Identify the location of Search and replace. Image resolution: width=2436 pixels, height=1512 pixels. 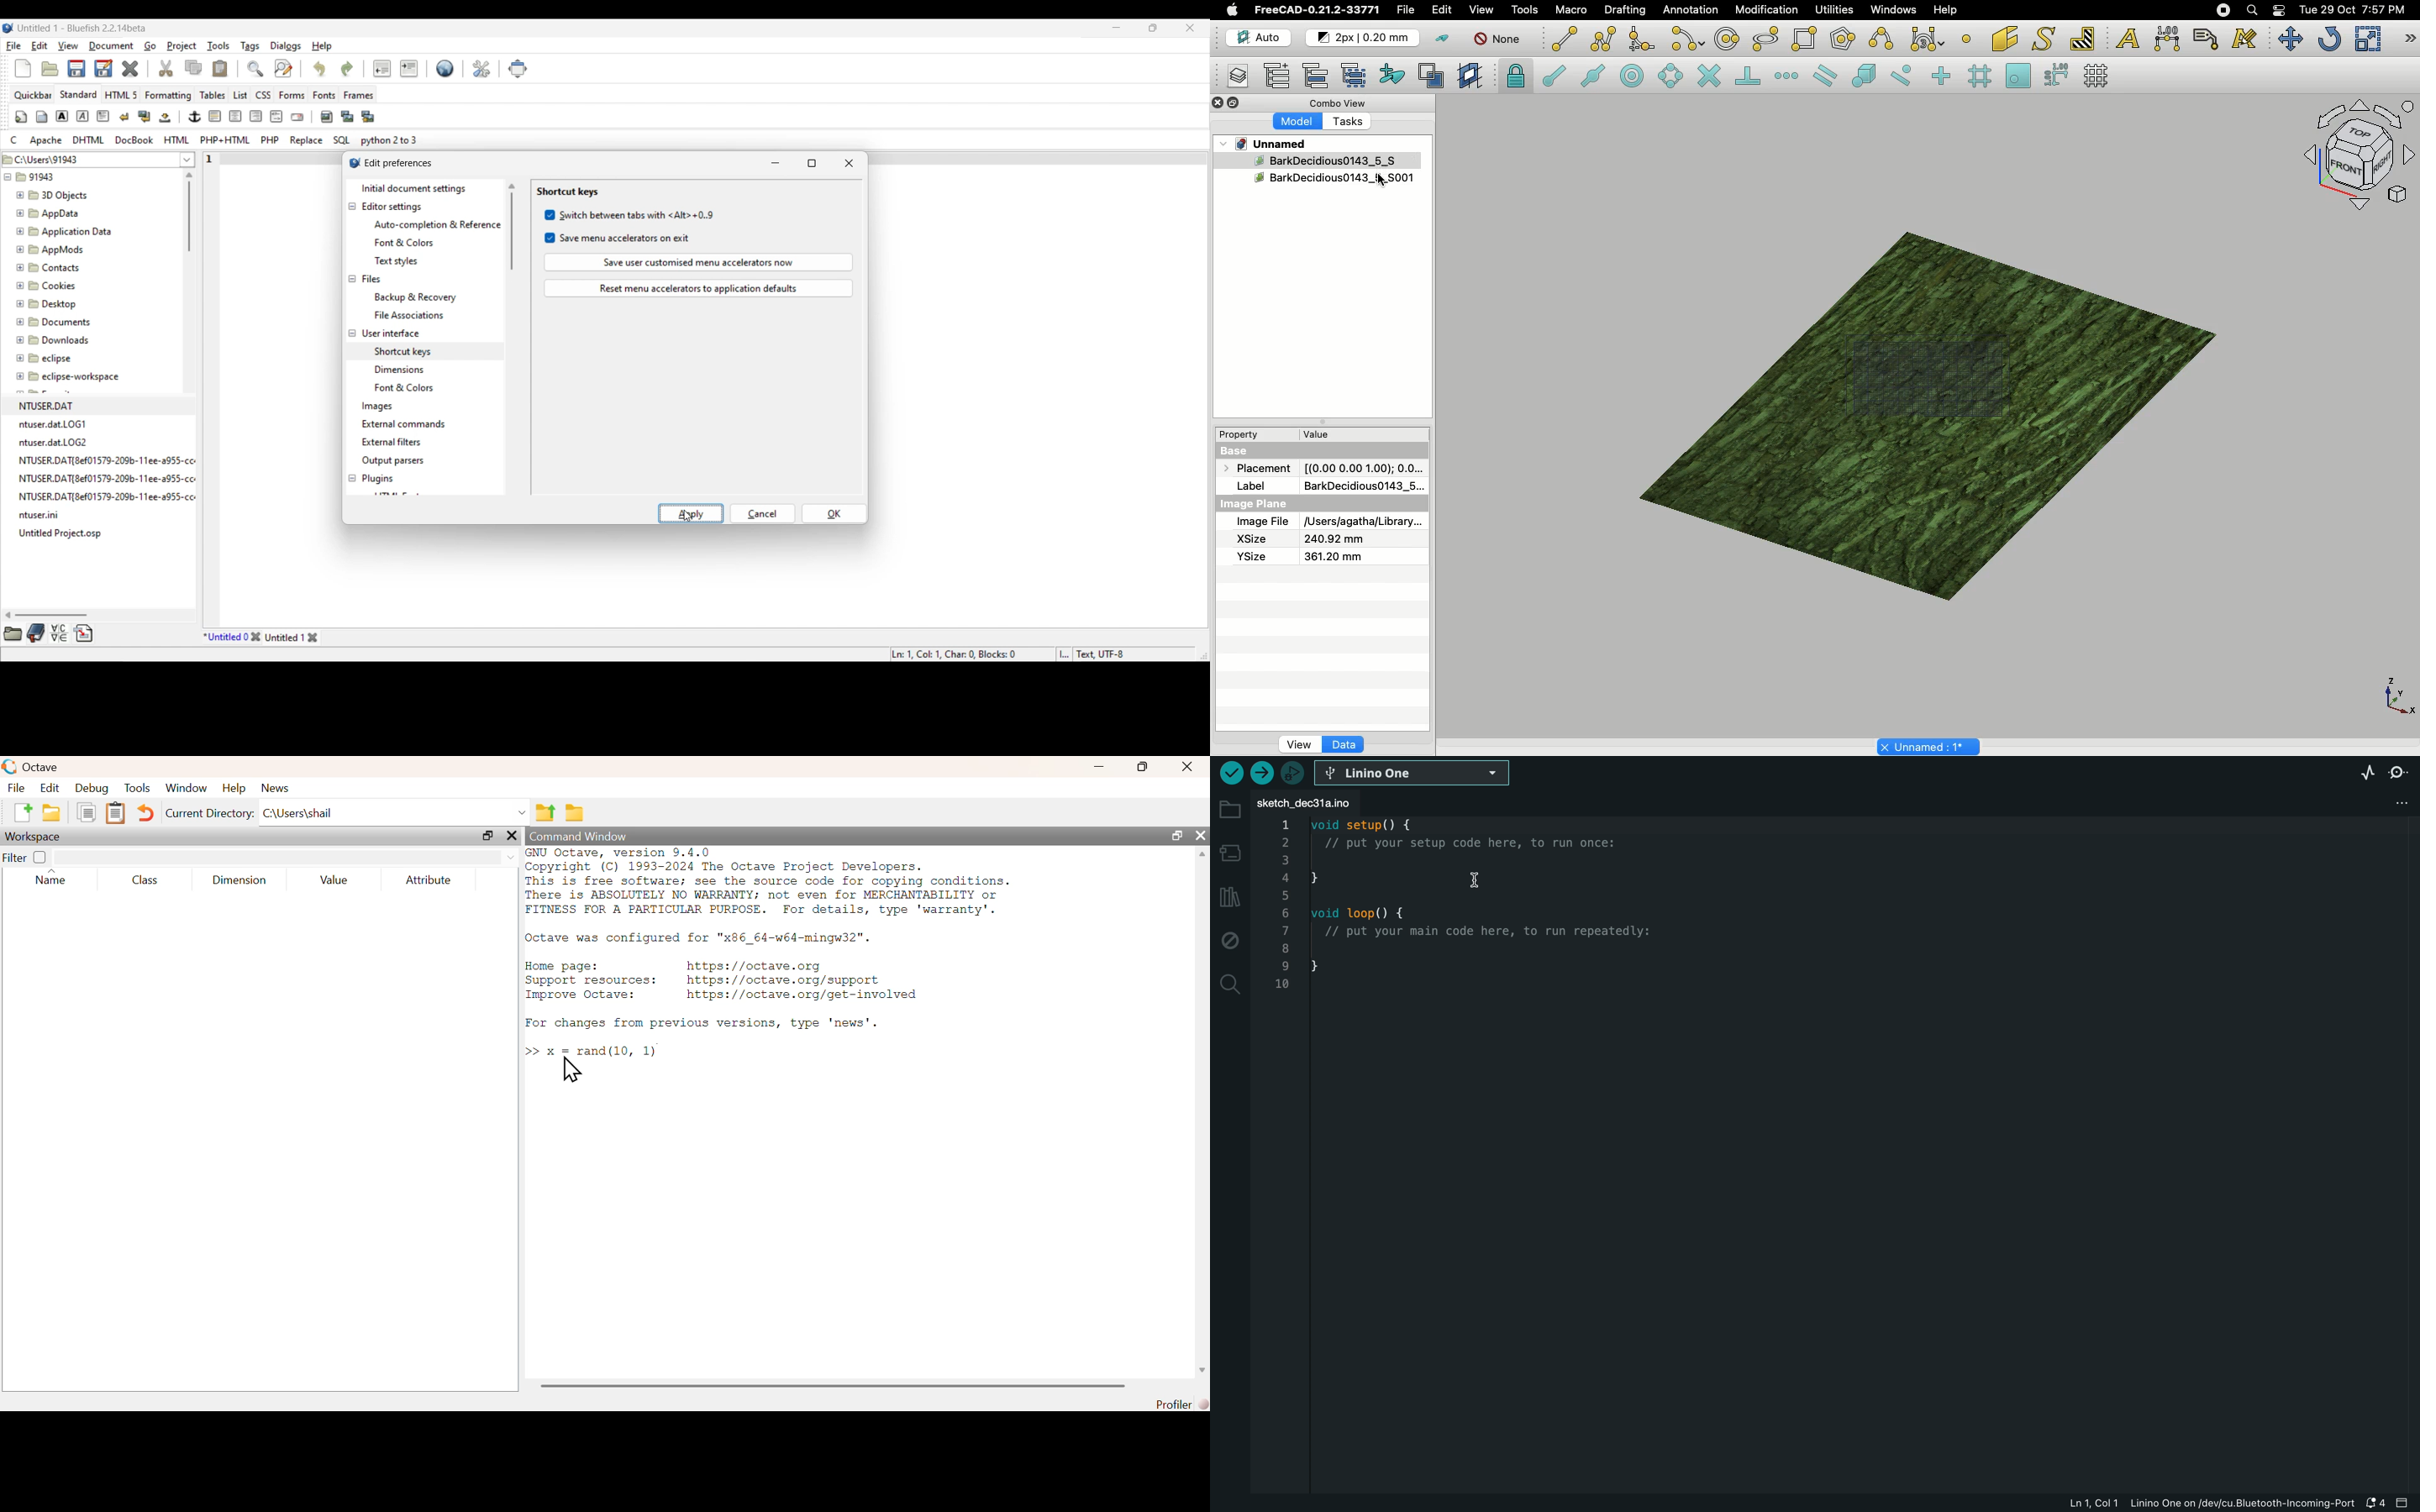
(269, 68).